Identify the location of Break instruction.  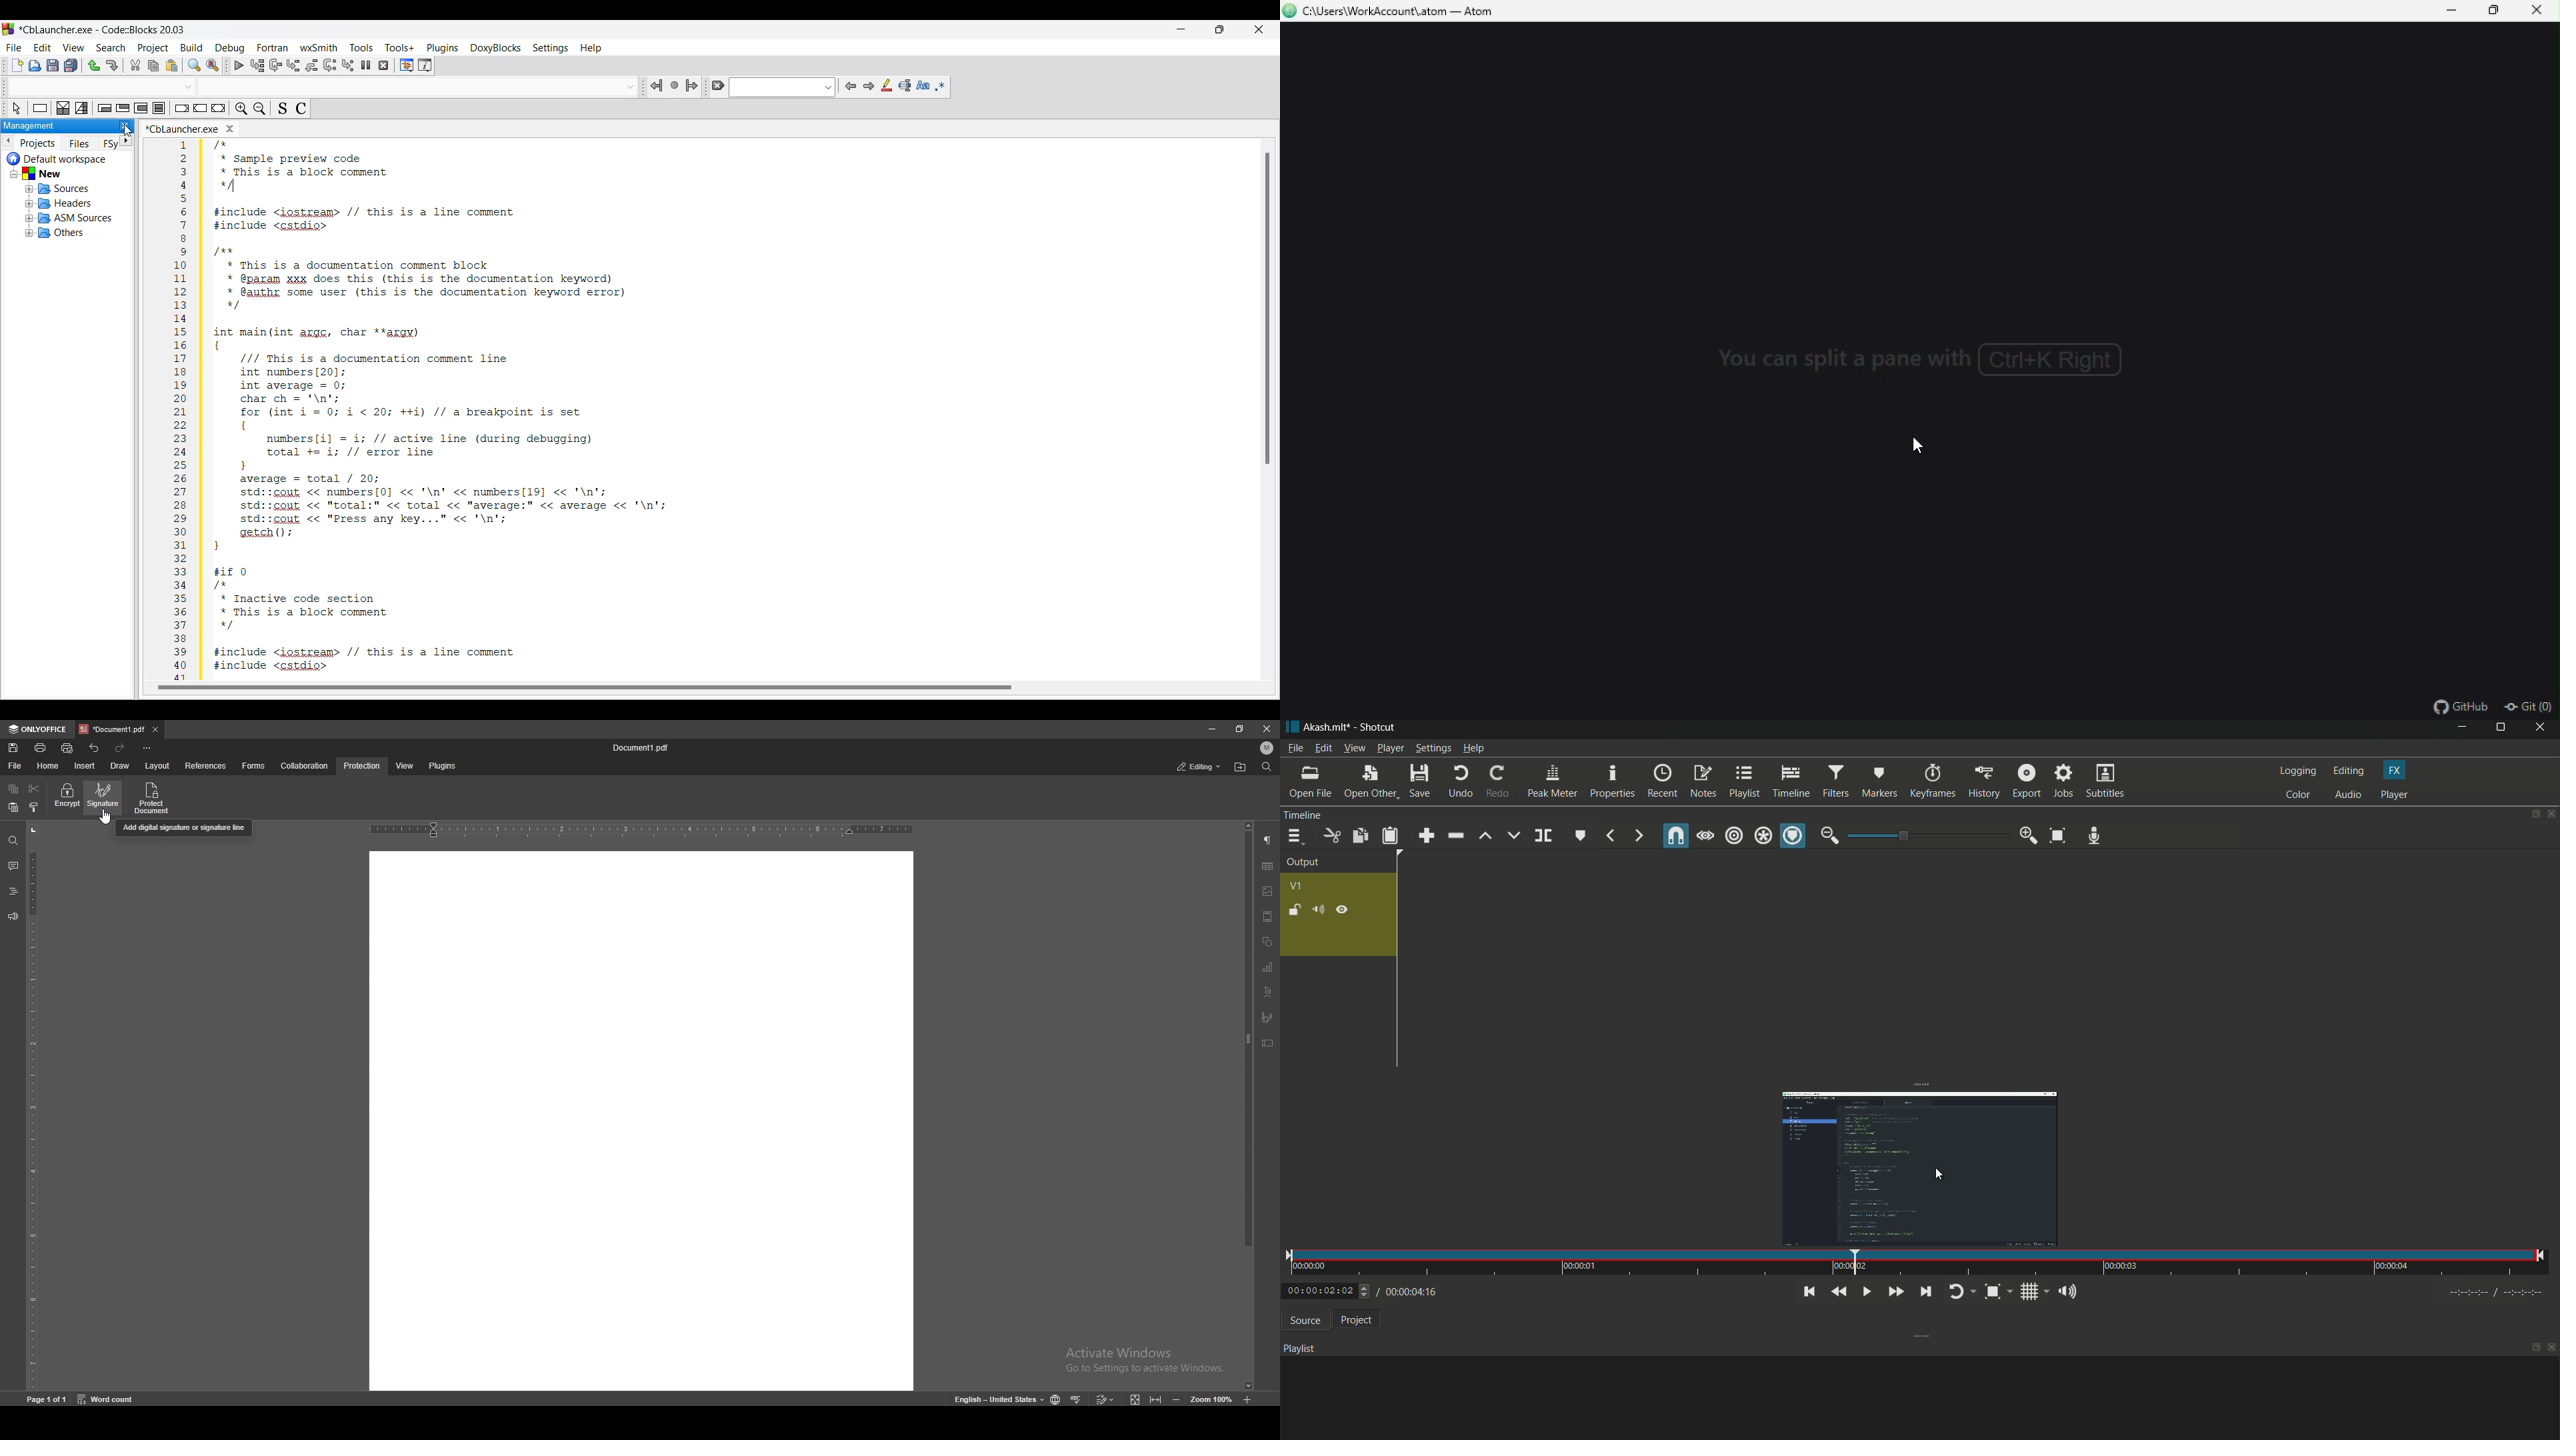
(183, 108).